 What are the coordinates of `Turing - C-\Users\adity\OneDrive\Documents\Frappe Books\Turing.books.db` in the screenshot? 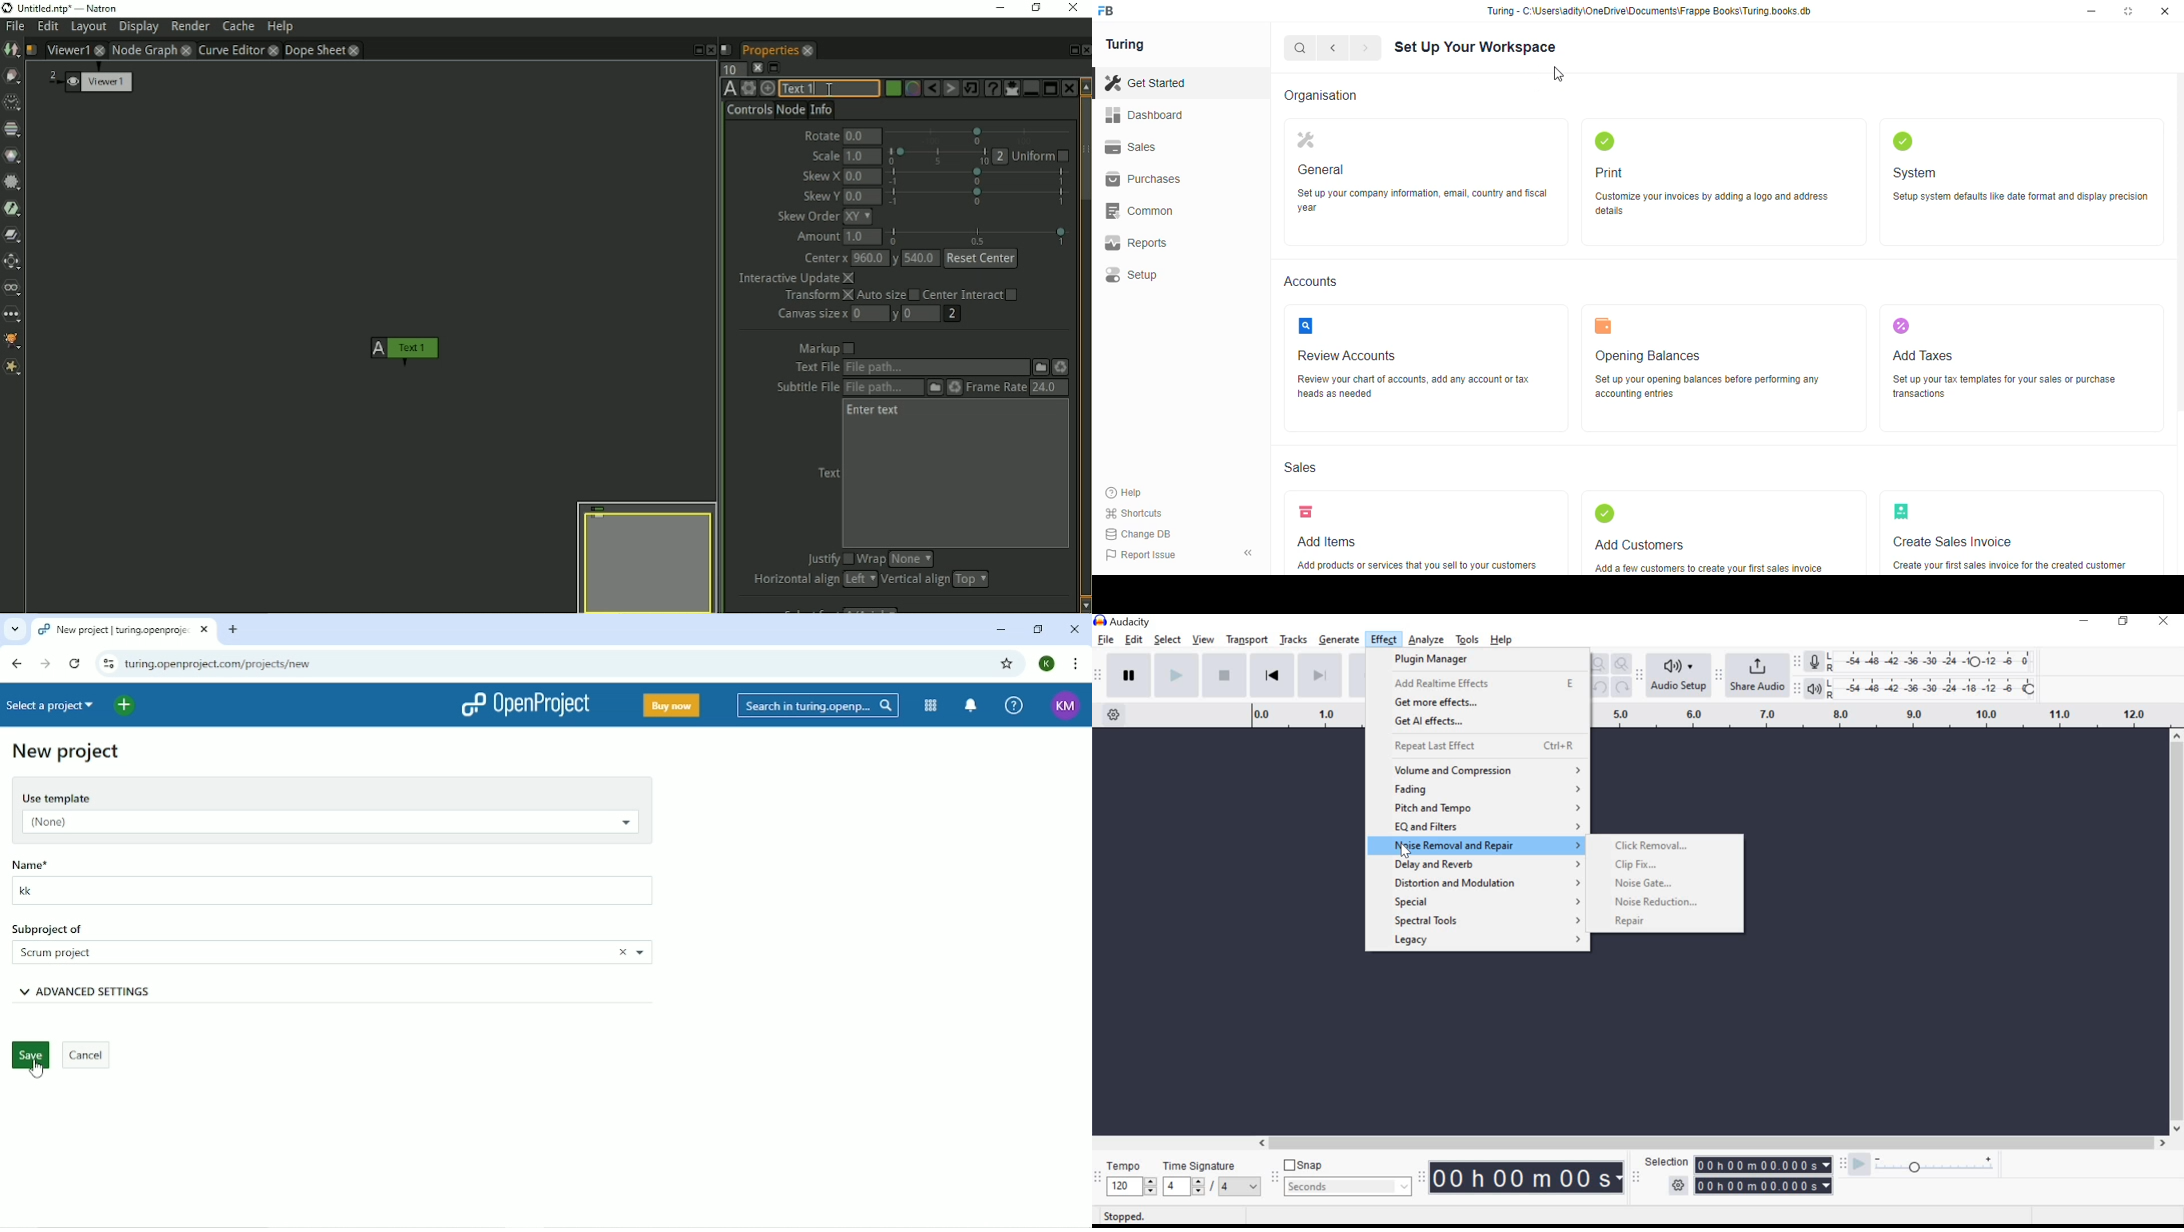 It's located at (1650, 10).